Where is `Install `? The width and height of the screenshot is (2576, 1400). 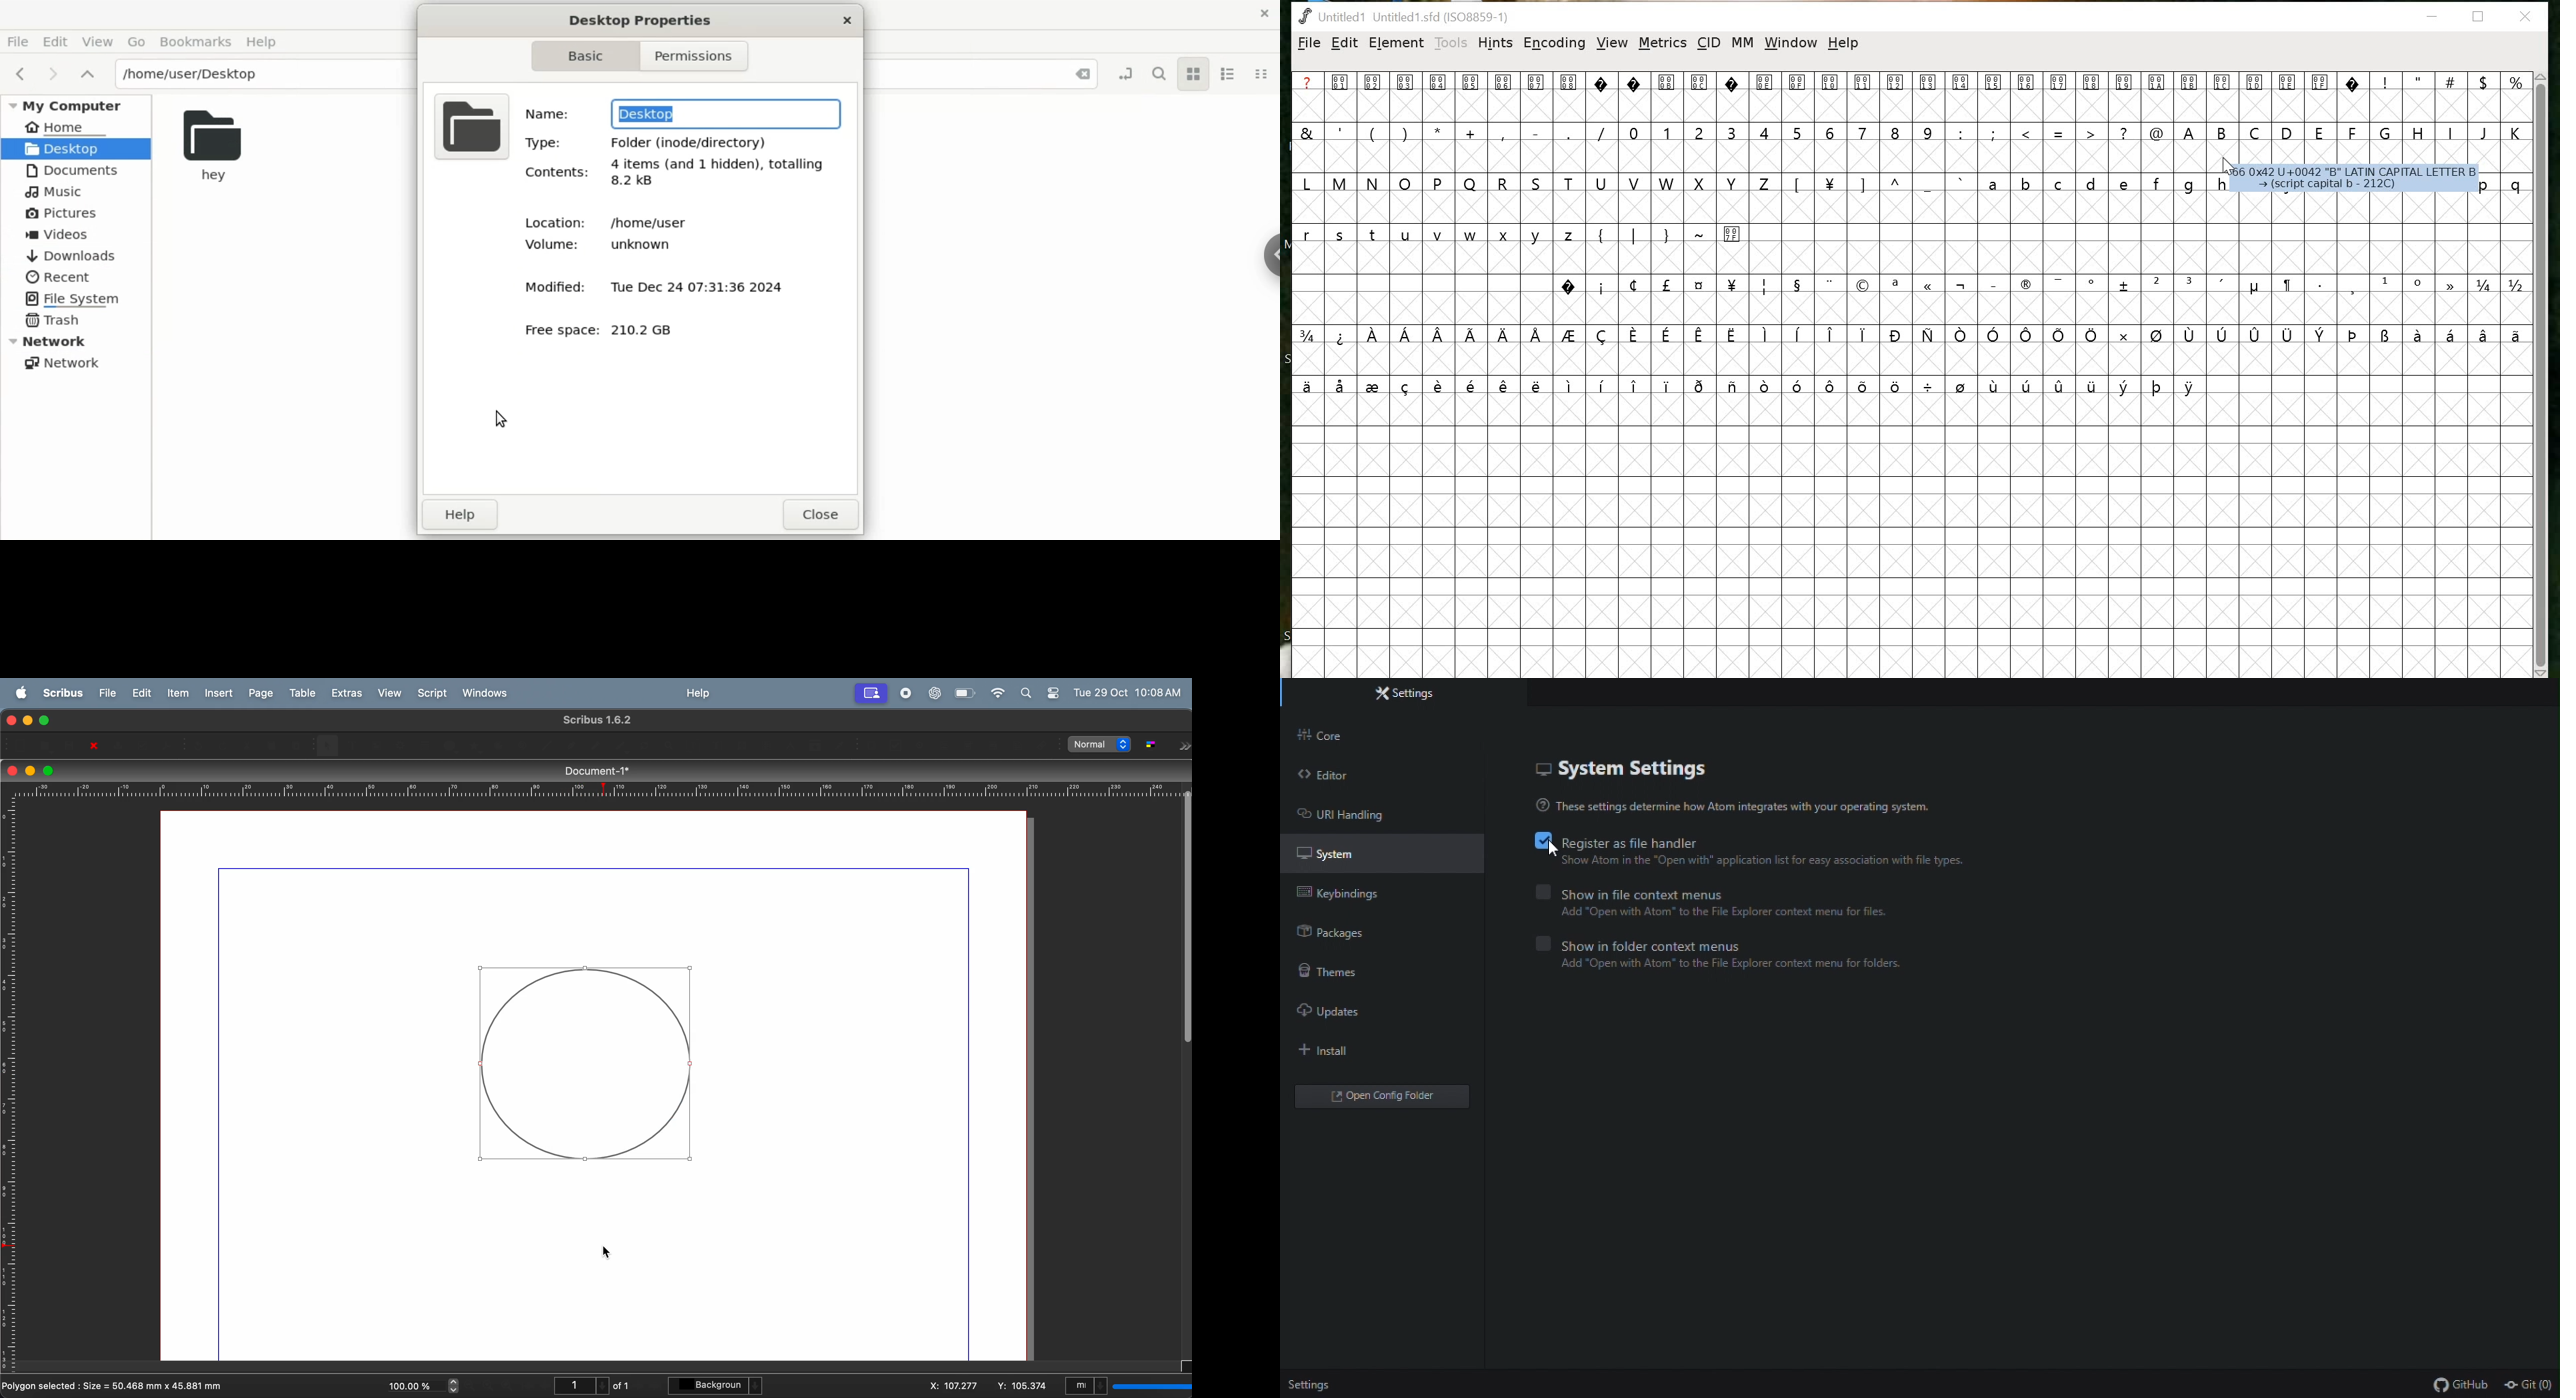 Install  is located at coordinates (1339, 1054).